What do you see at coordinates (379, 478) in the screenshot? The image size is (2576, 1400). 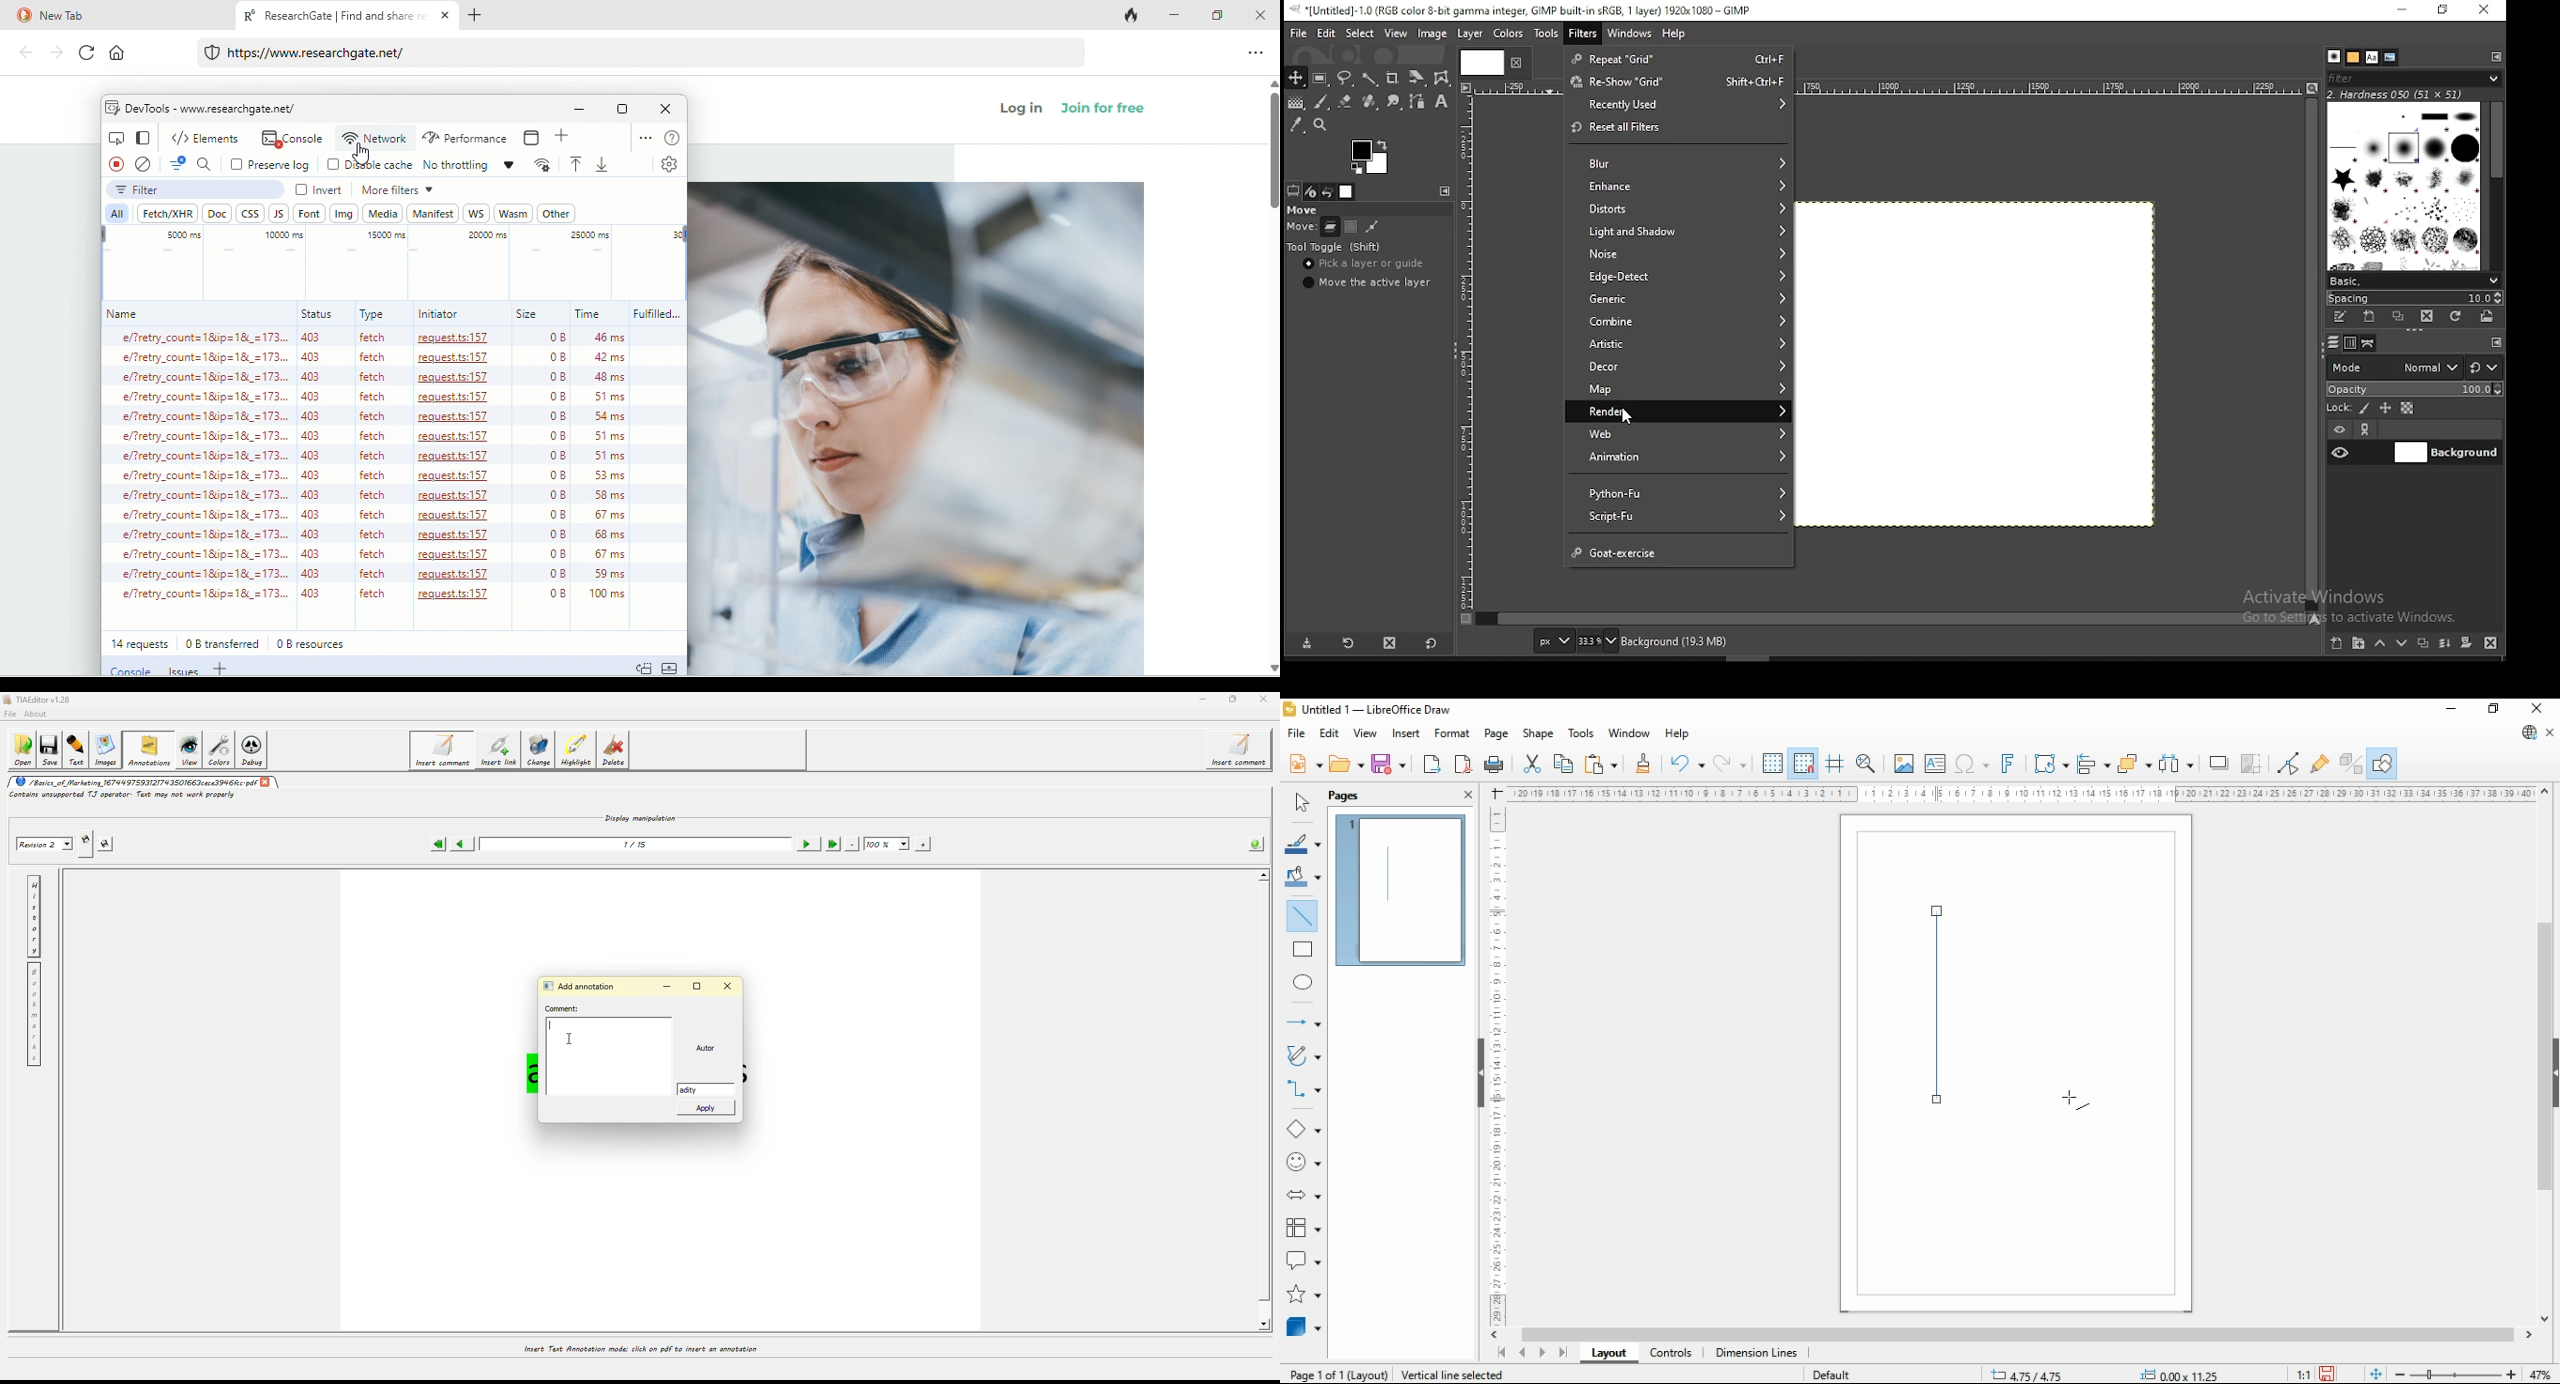 I see `all types: fetch` at bounding box center [379, 478].